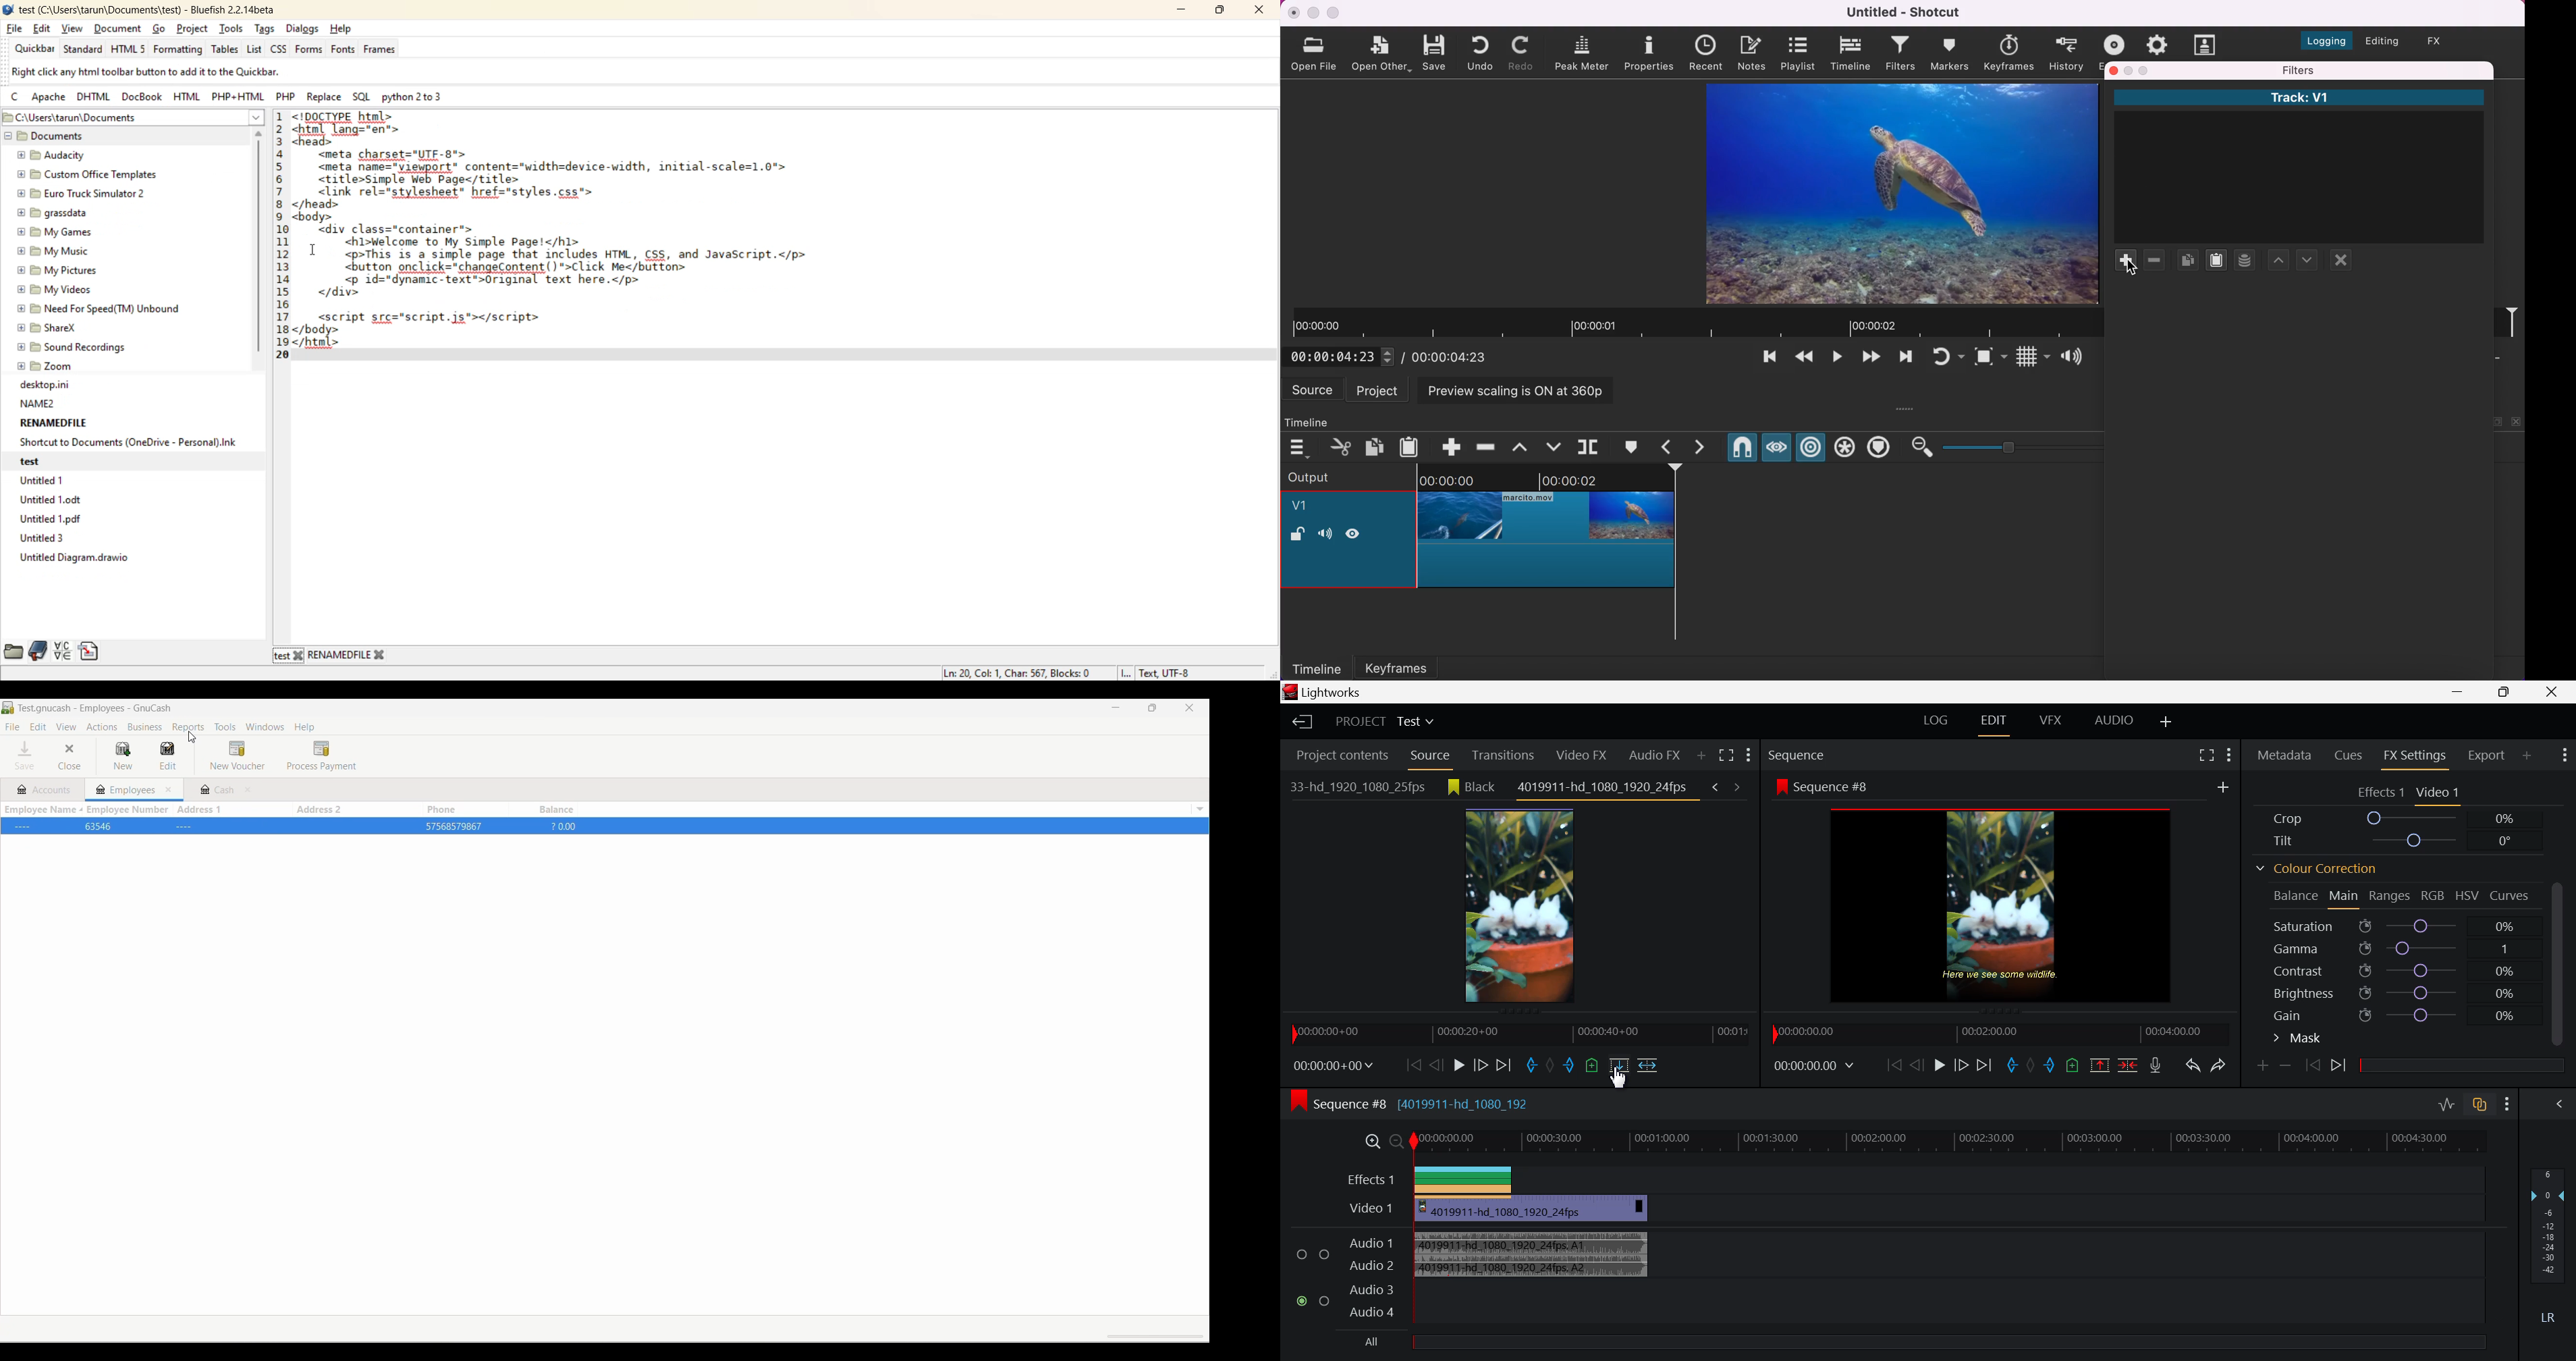  Describe the element at coordinates (1357, 533) in the screenshot. I see `hide` at that location.